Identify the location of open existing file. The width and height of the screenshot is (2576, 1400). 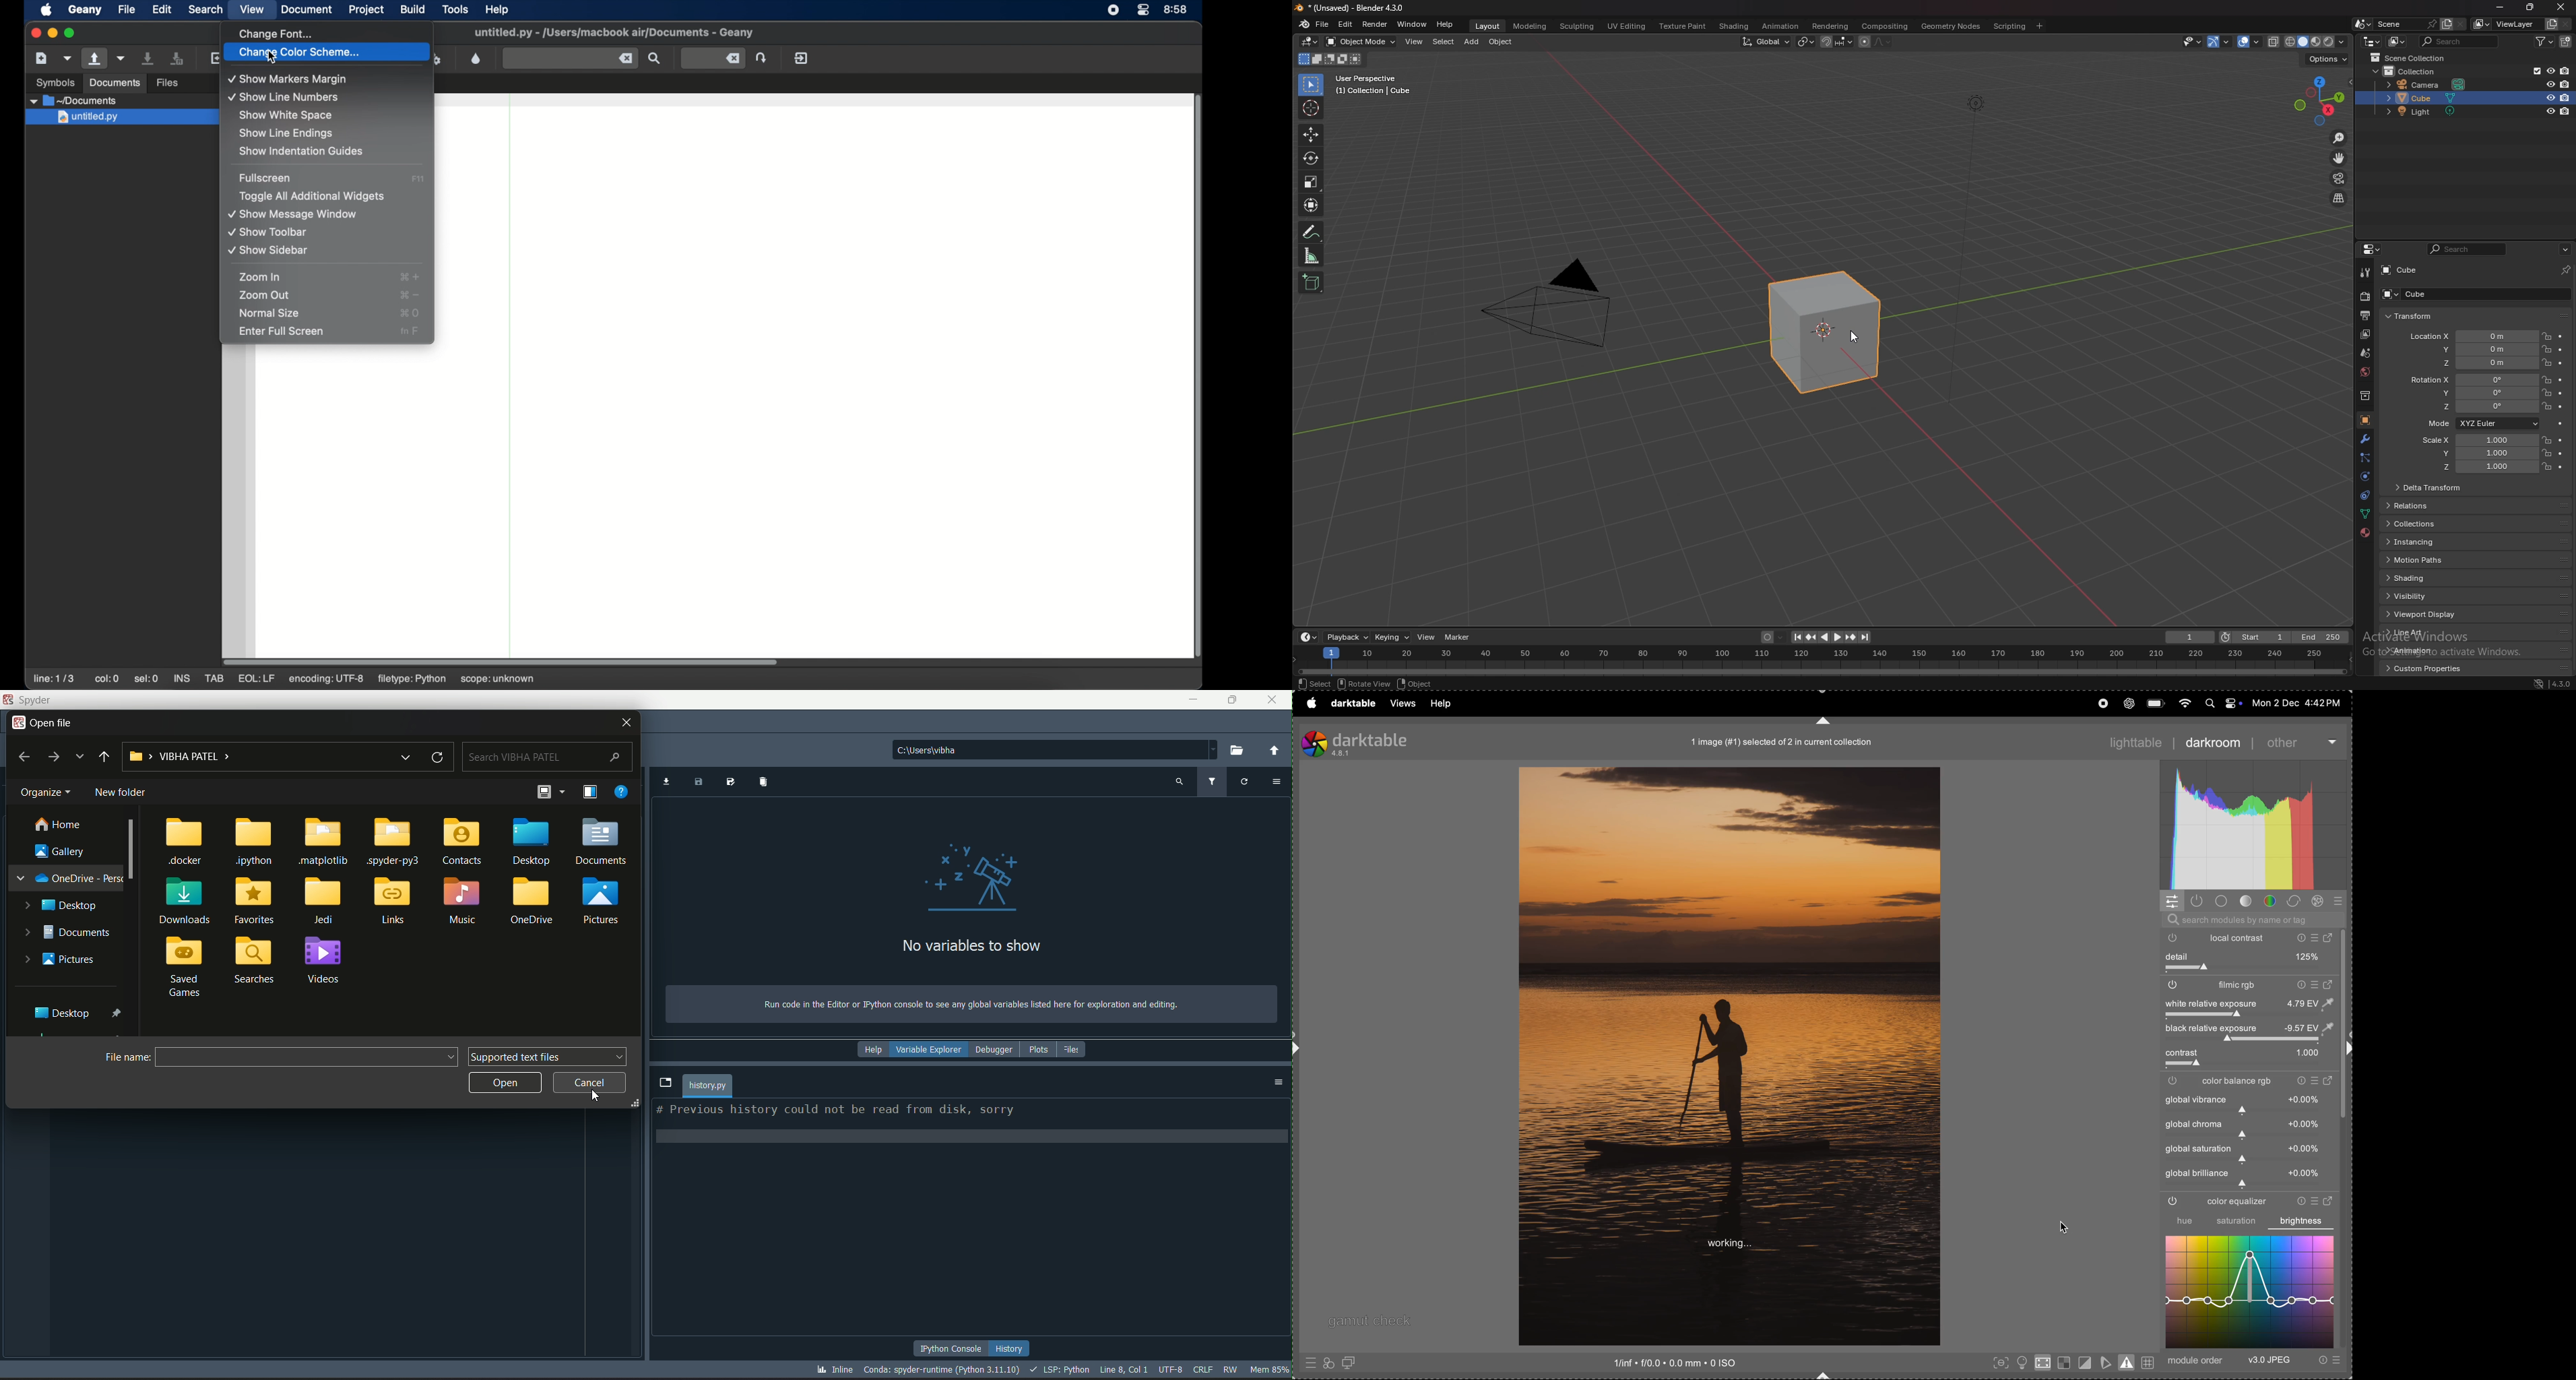
(95, 58).